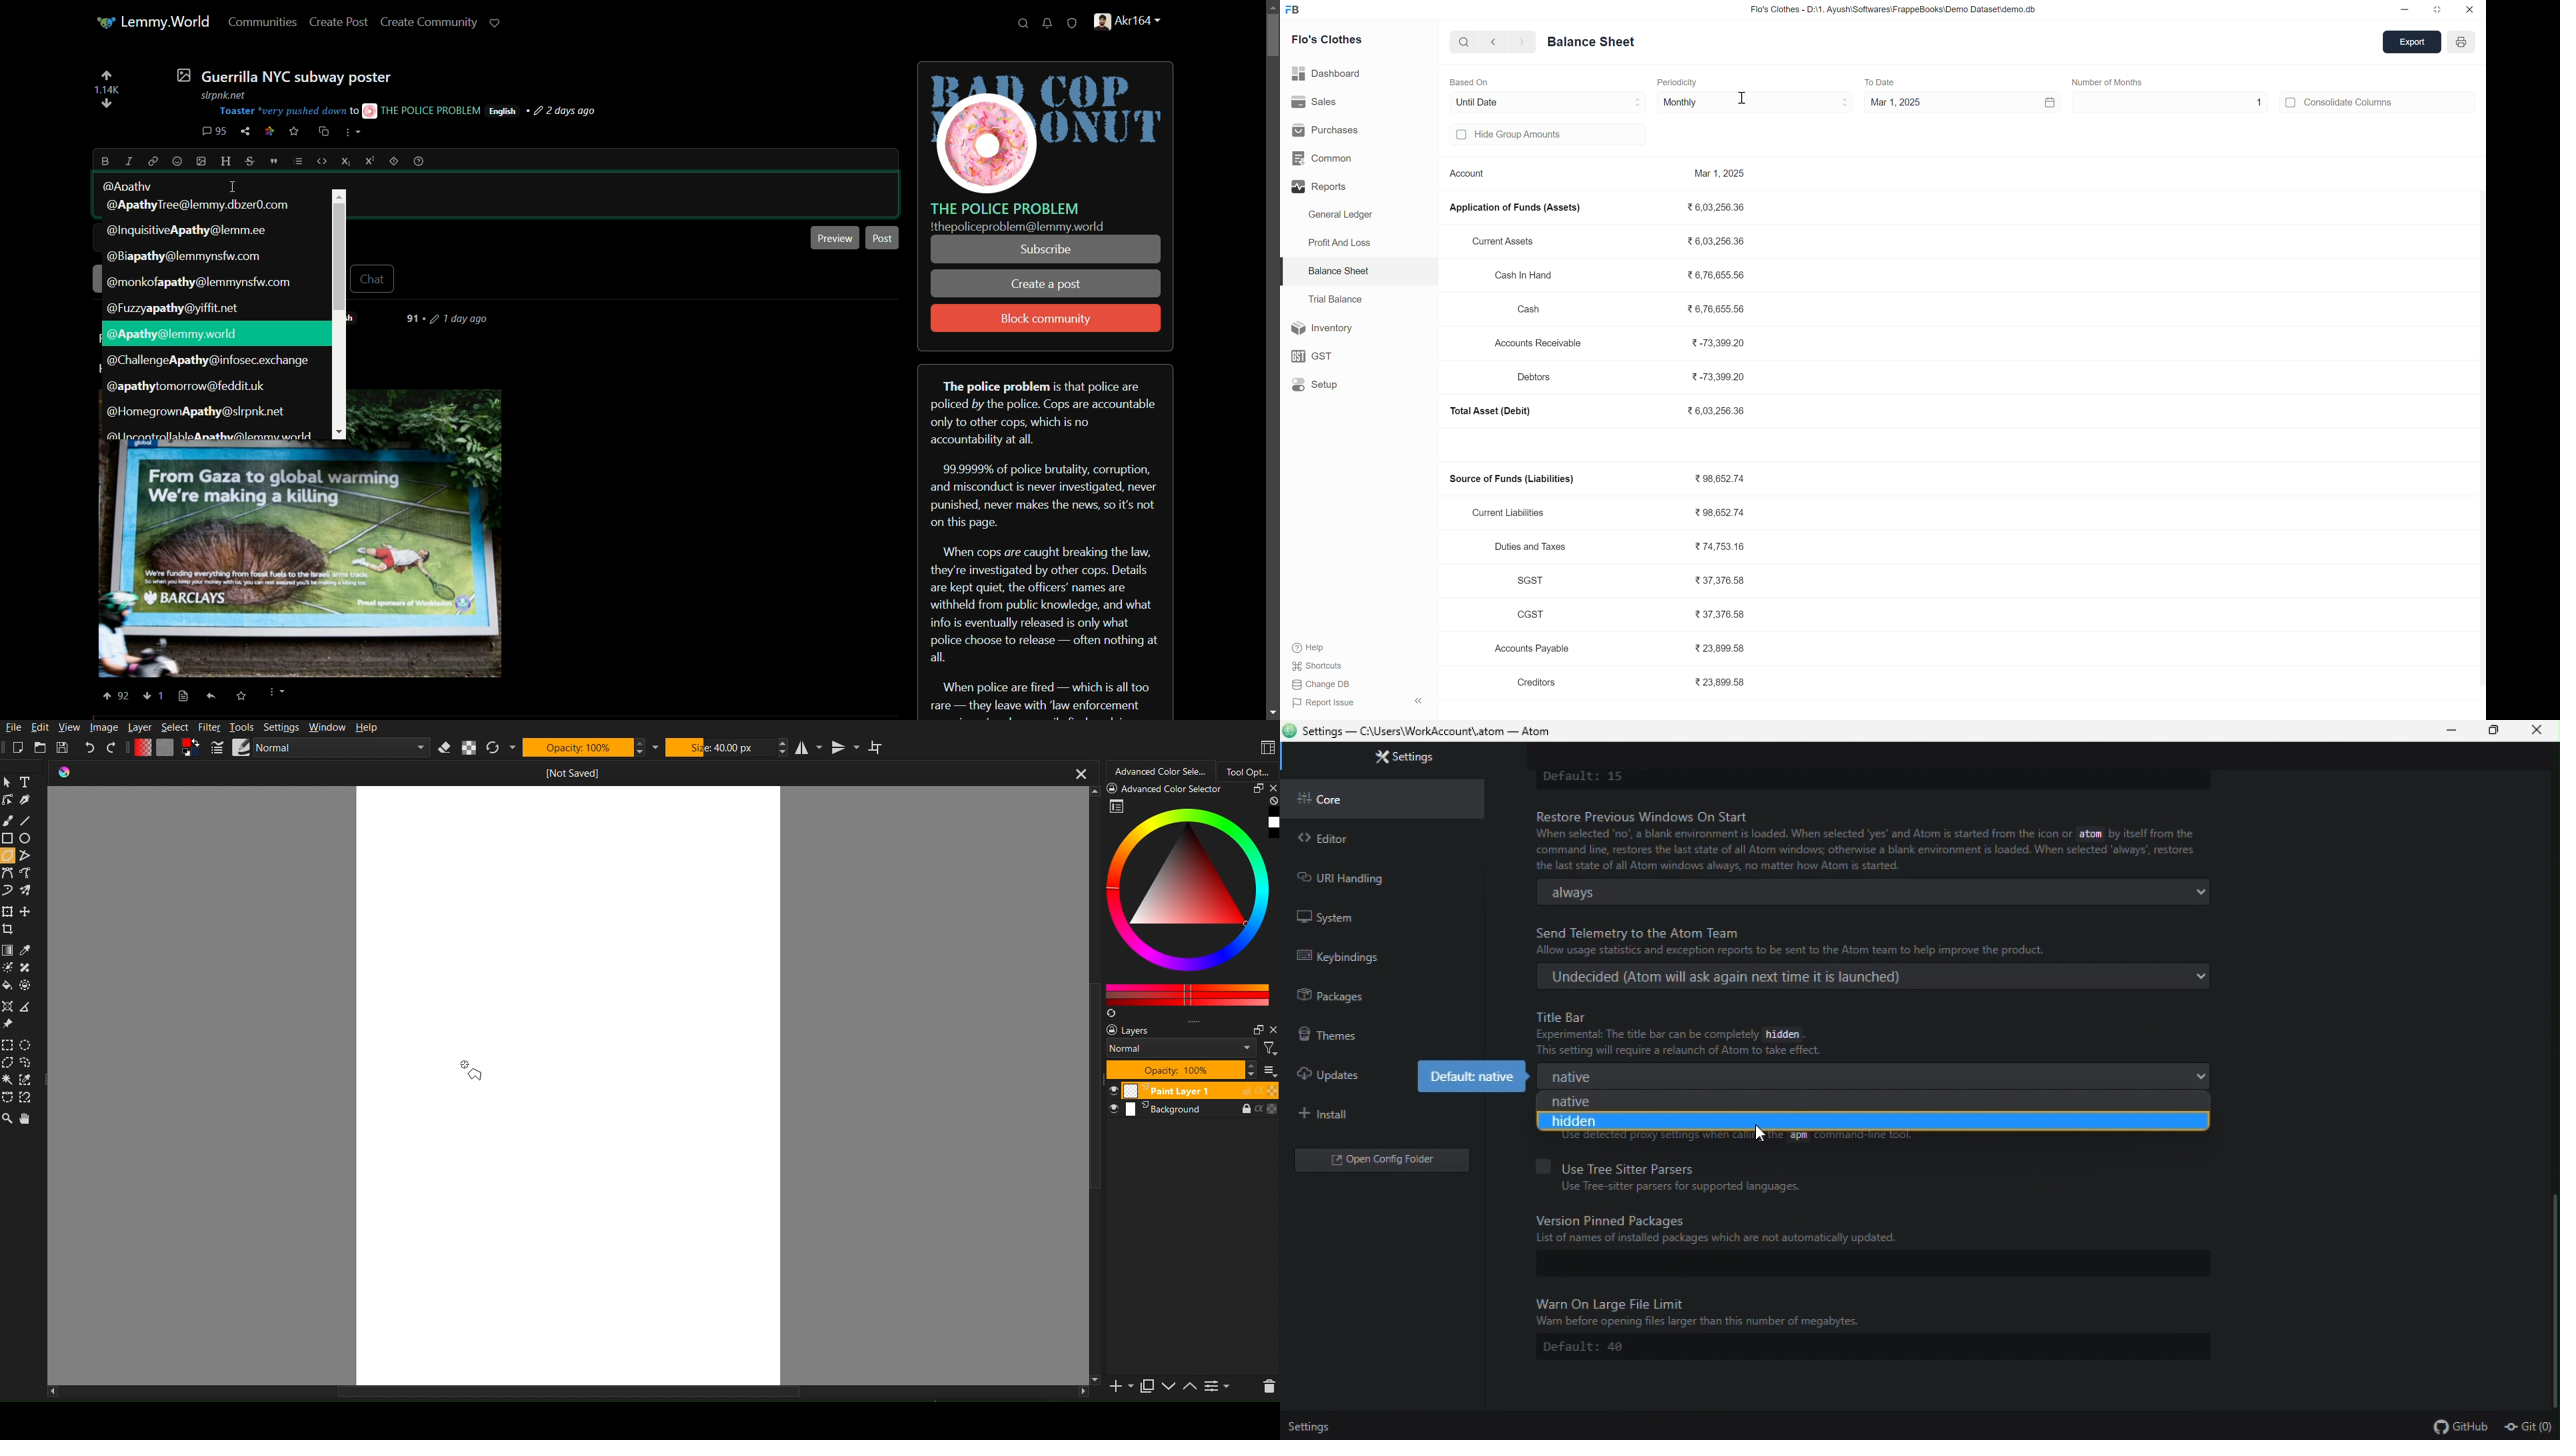  I want to click on quote, so click(275, 161).